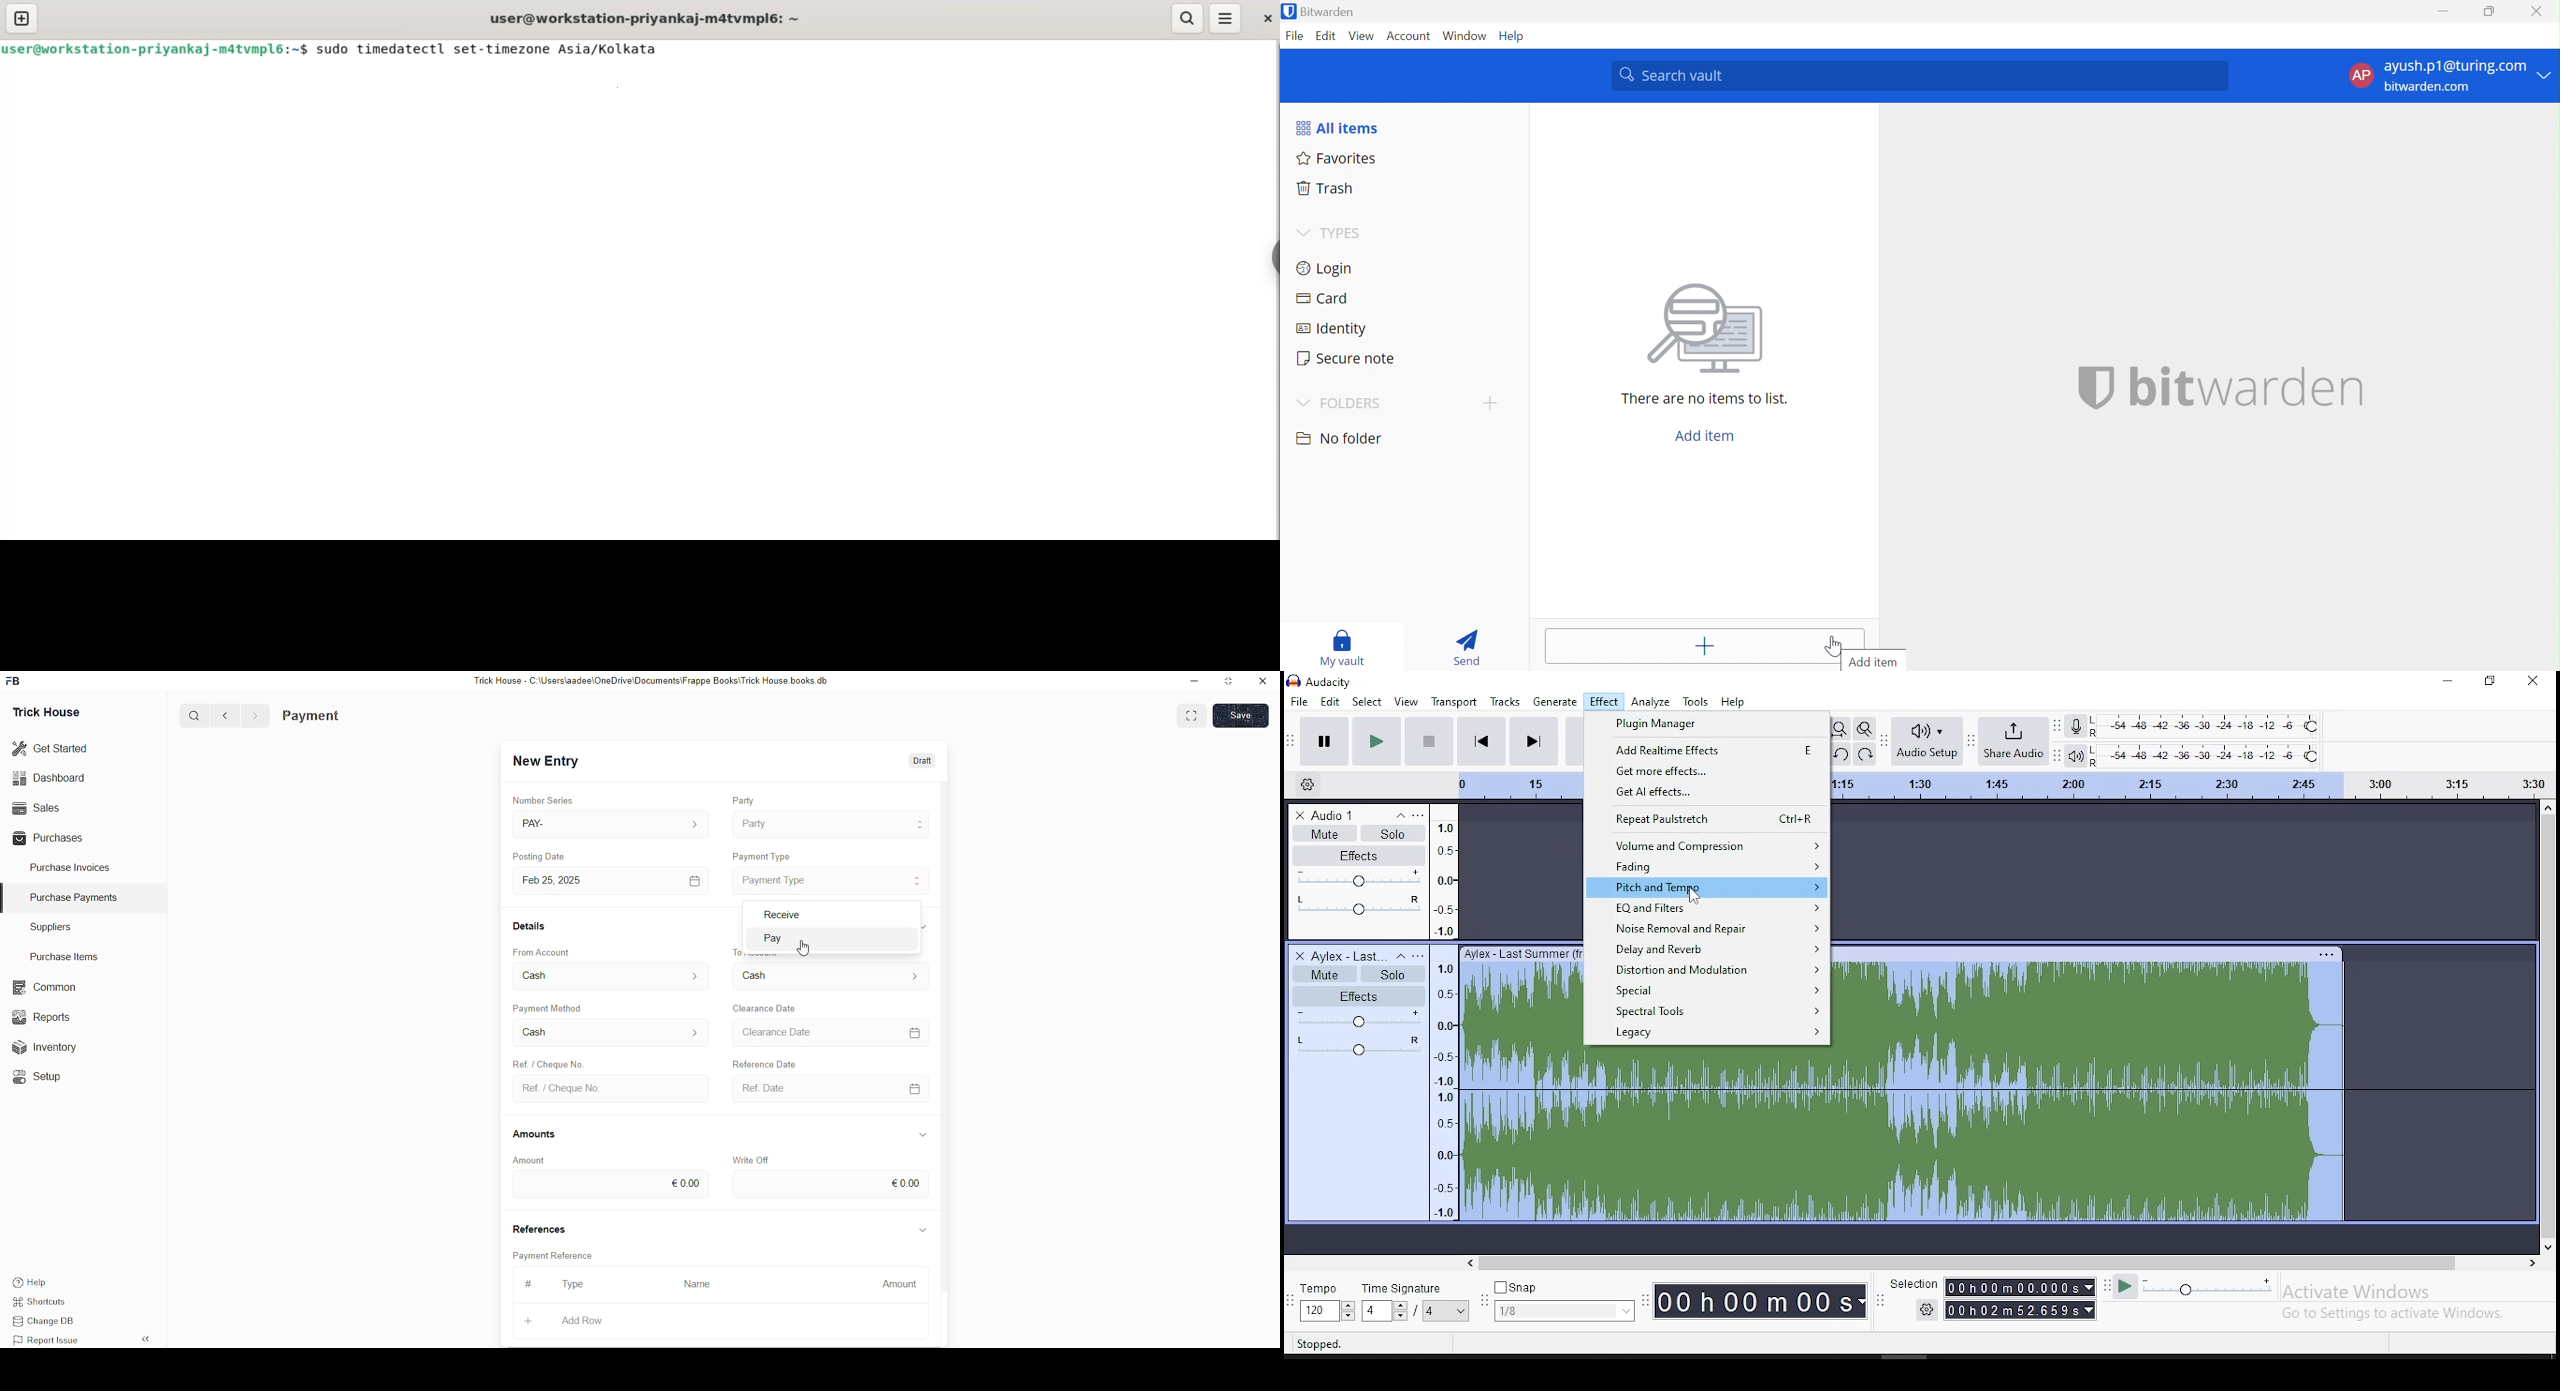 The width and height of the screenshot is (2576, 1400). Describe the element at coordinates (758, 1088) in the screenshot. I see `Ref Date` at that location.